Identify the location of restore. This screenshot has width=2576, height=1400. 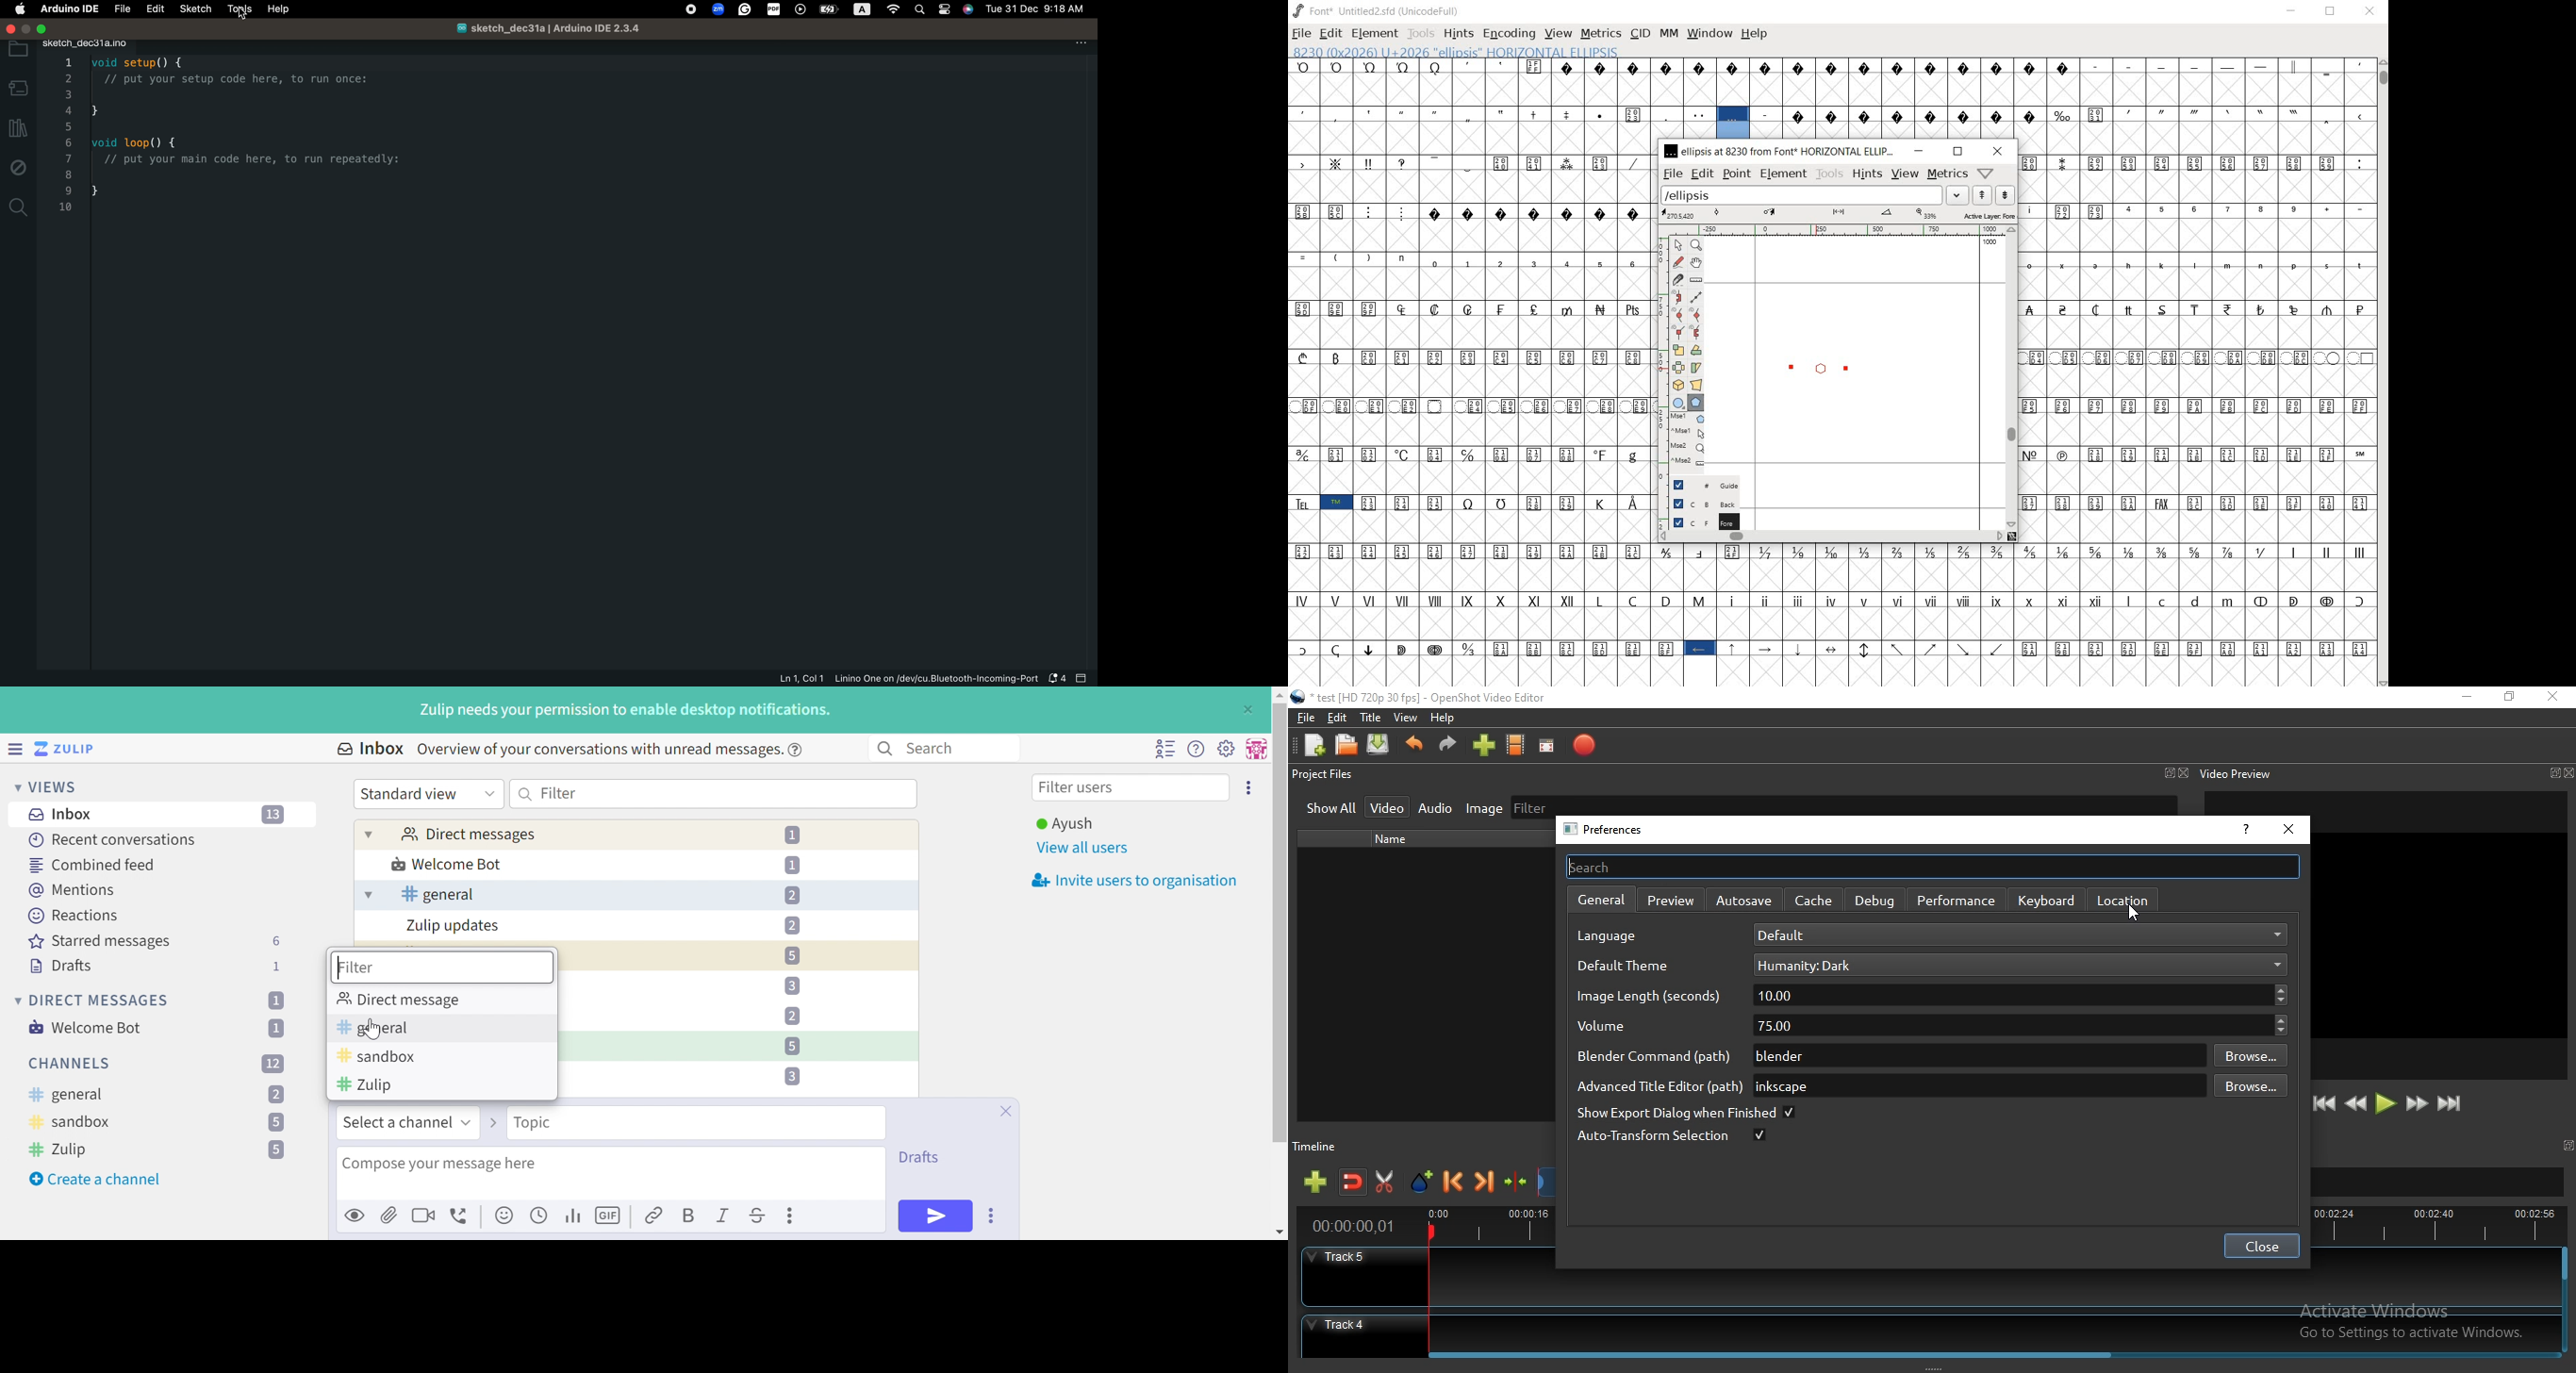
(1958, 152).